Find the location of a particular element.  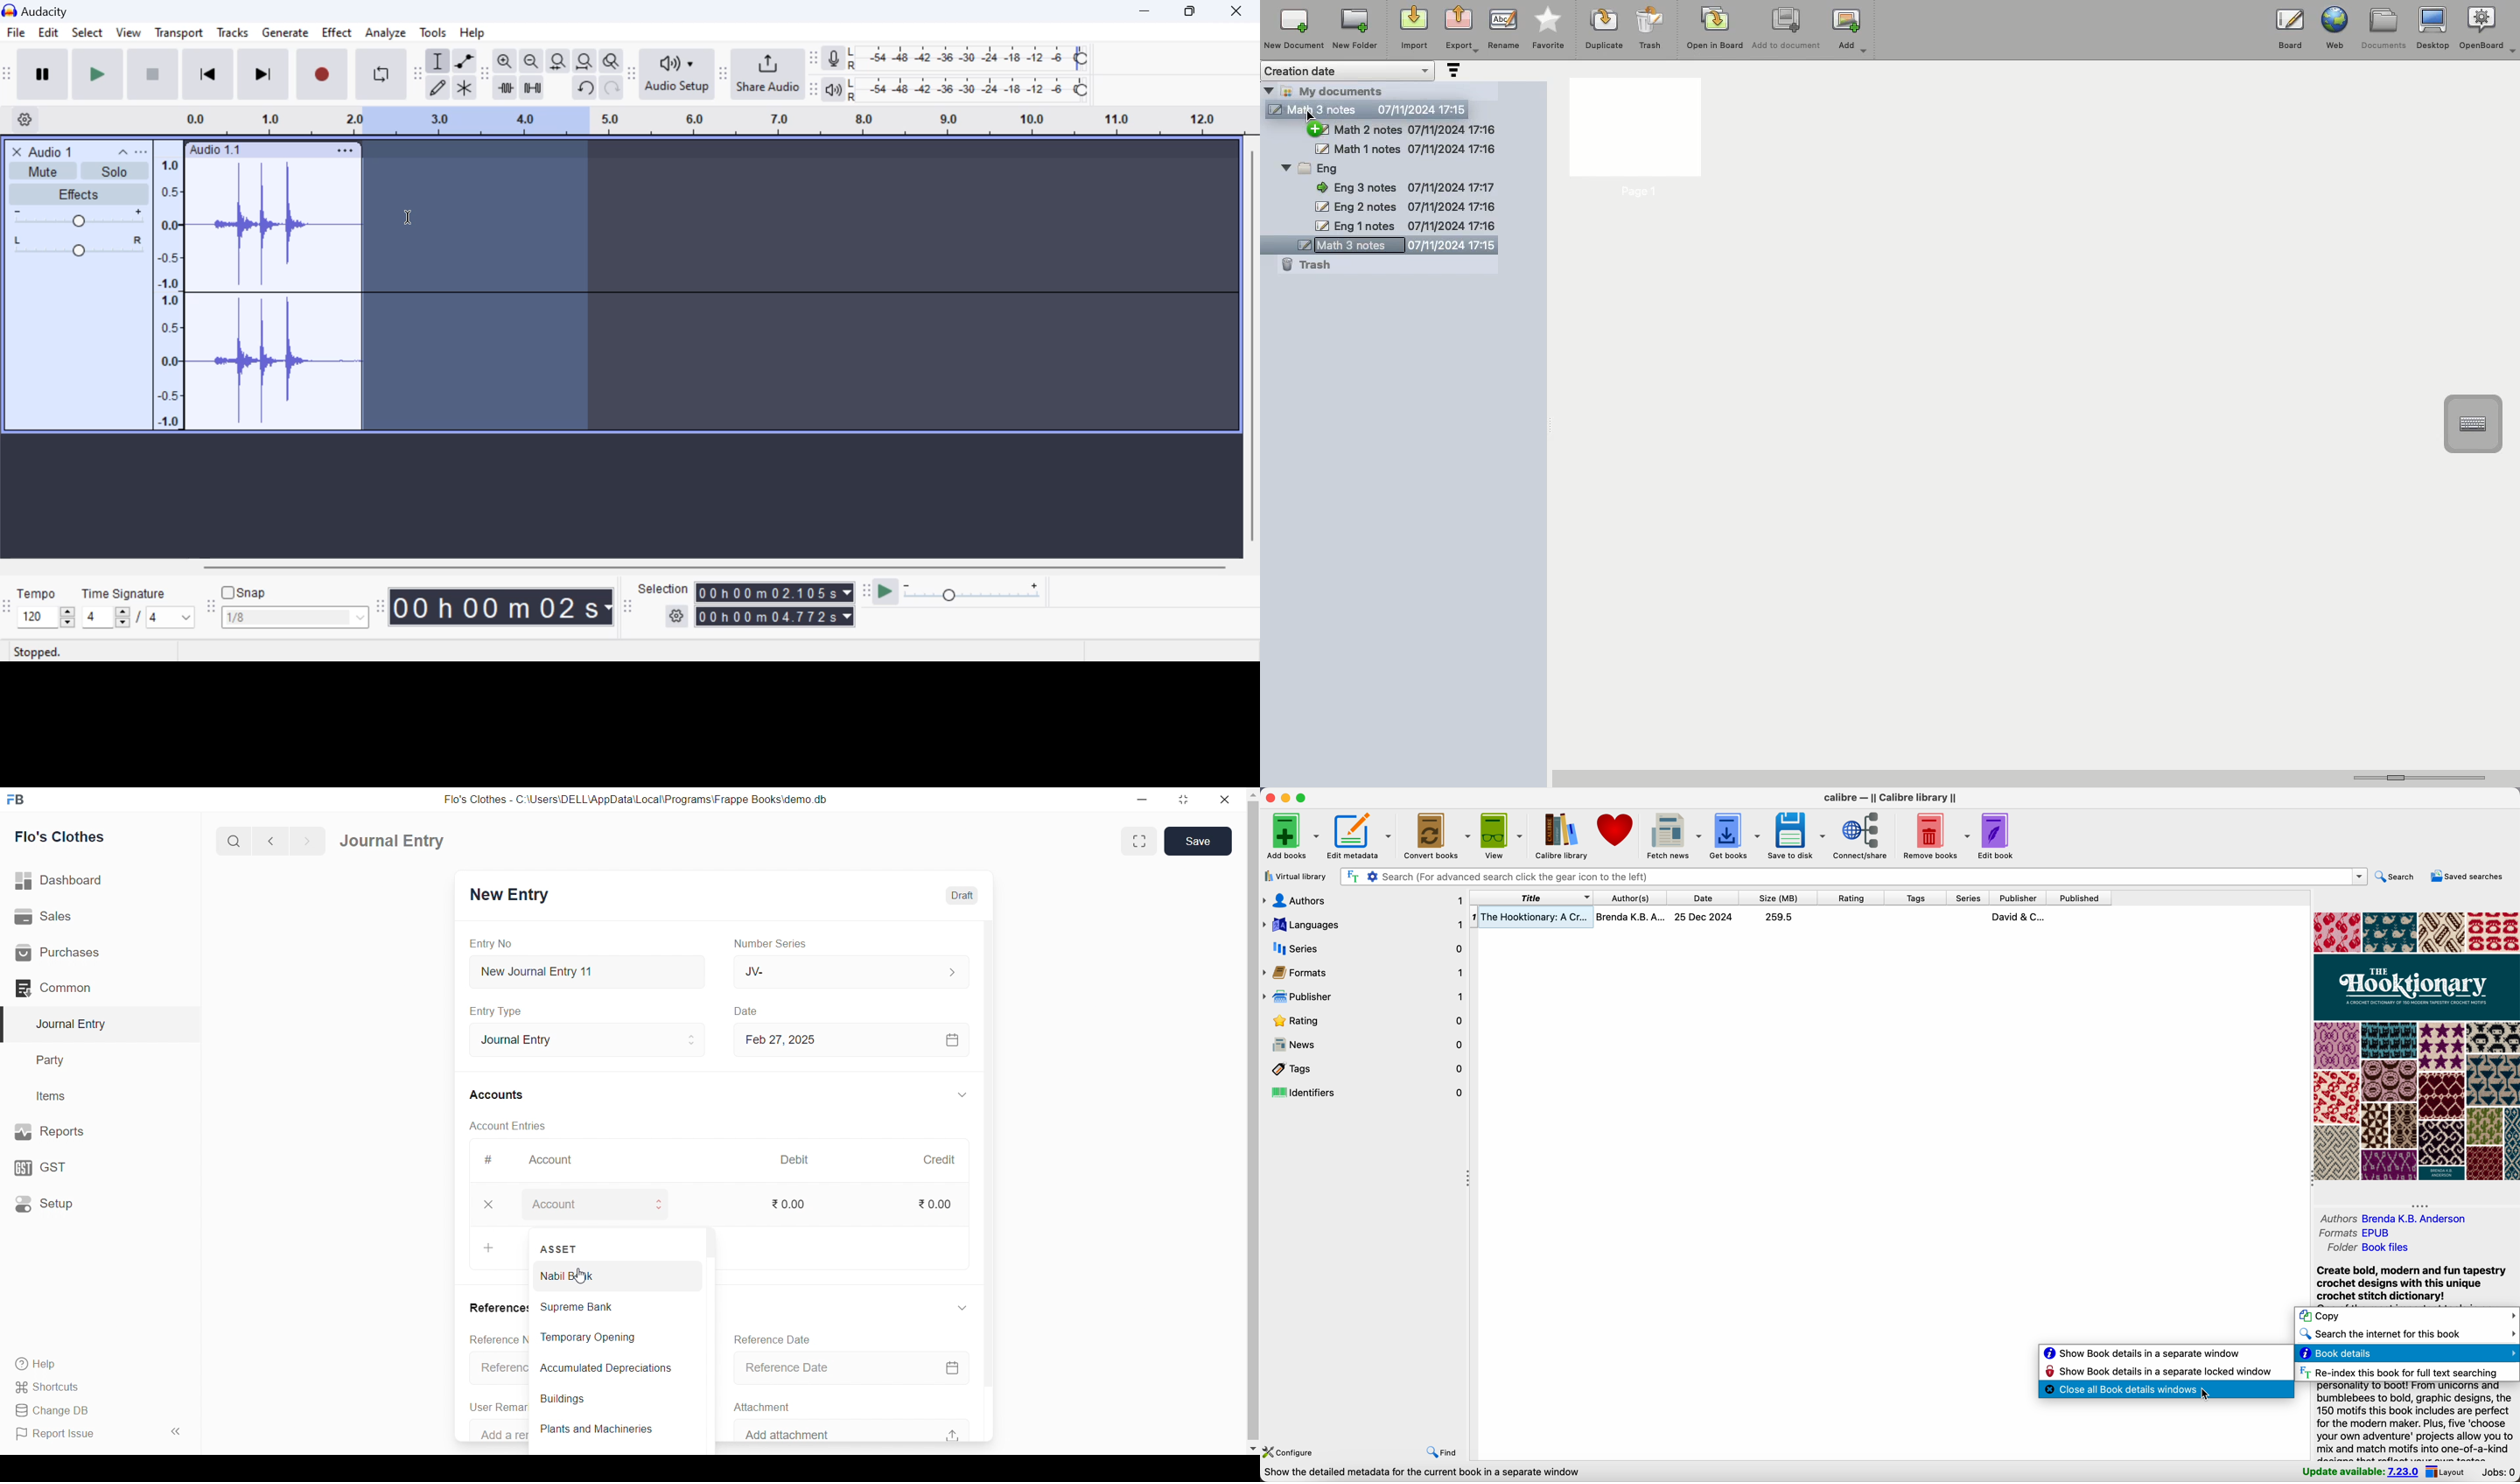

tags is located at coordinates (1365, 1069).